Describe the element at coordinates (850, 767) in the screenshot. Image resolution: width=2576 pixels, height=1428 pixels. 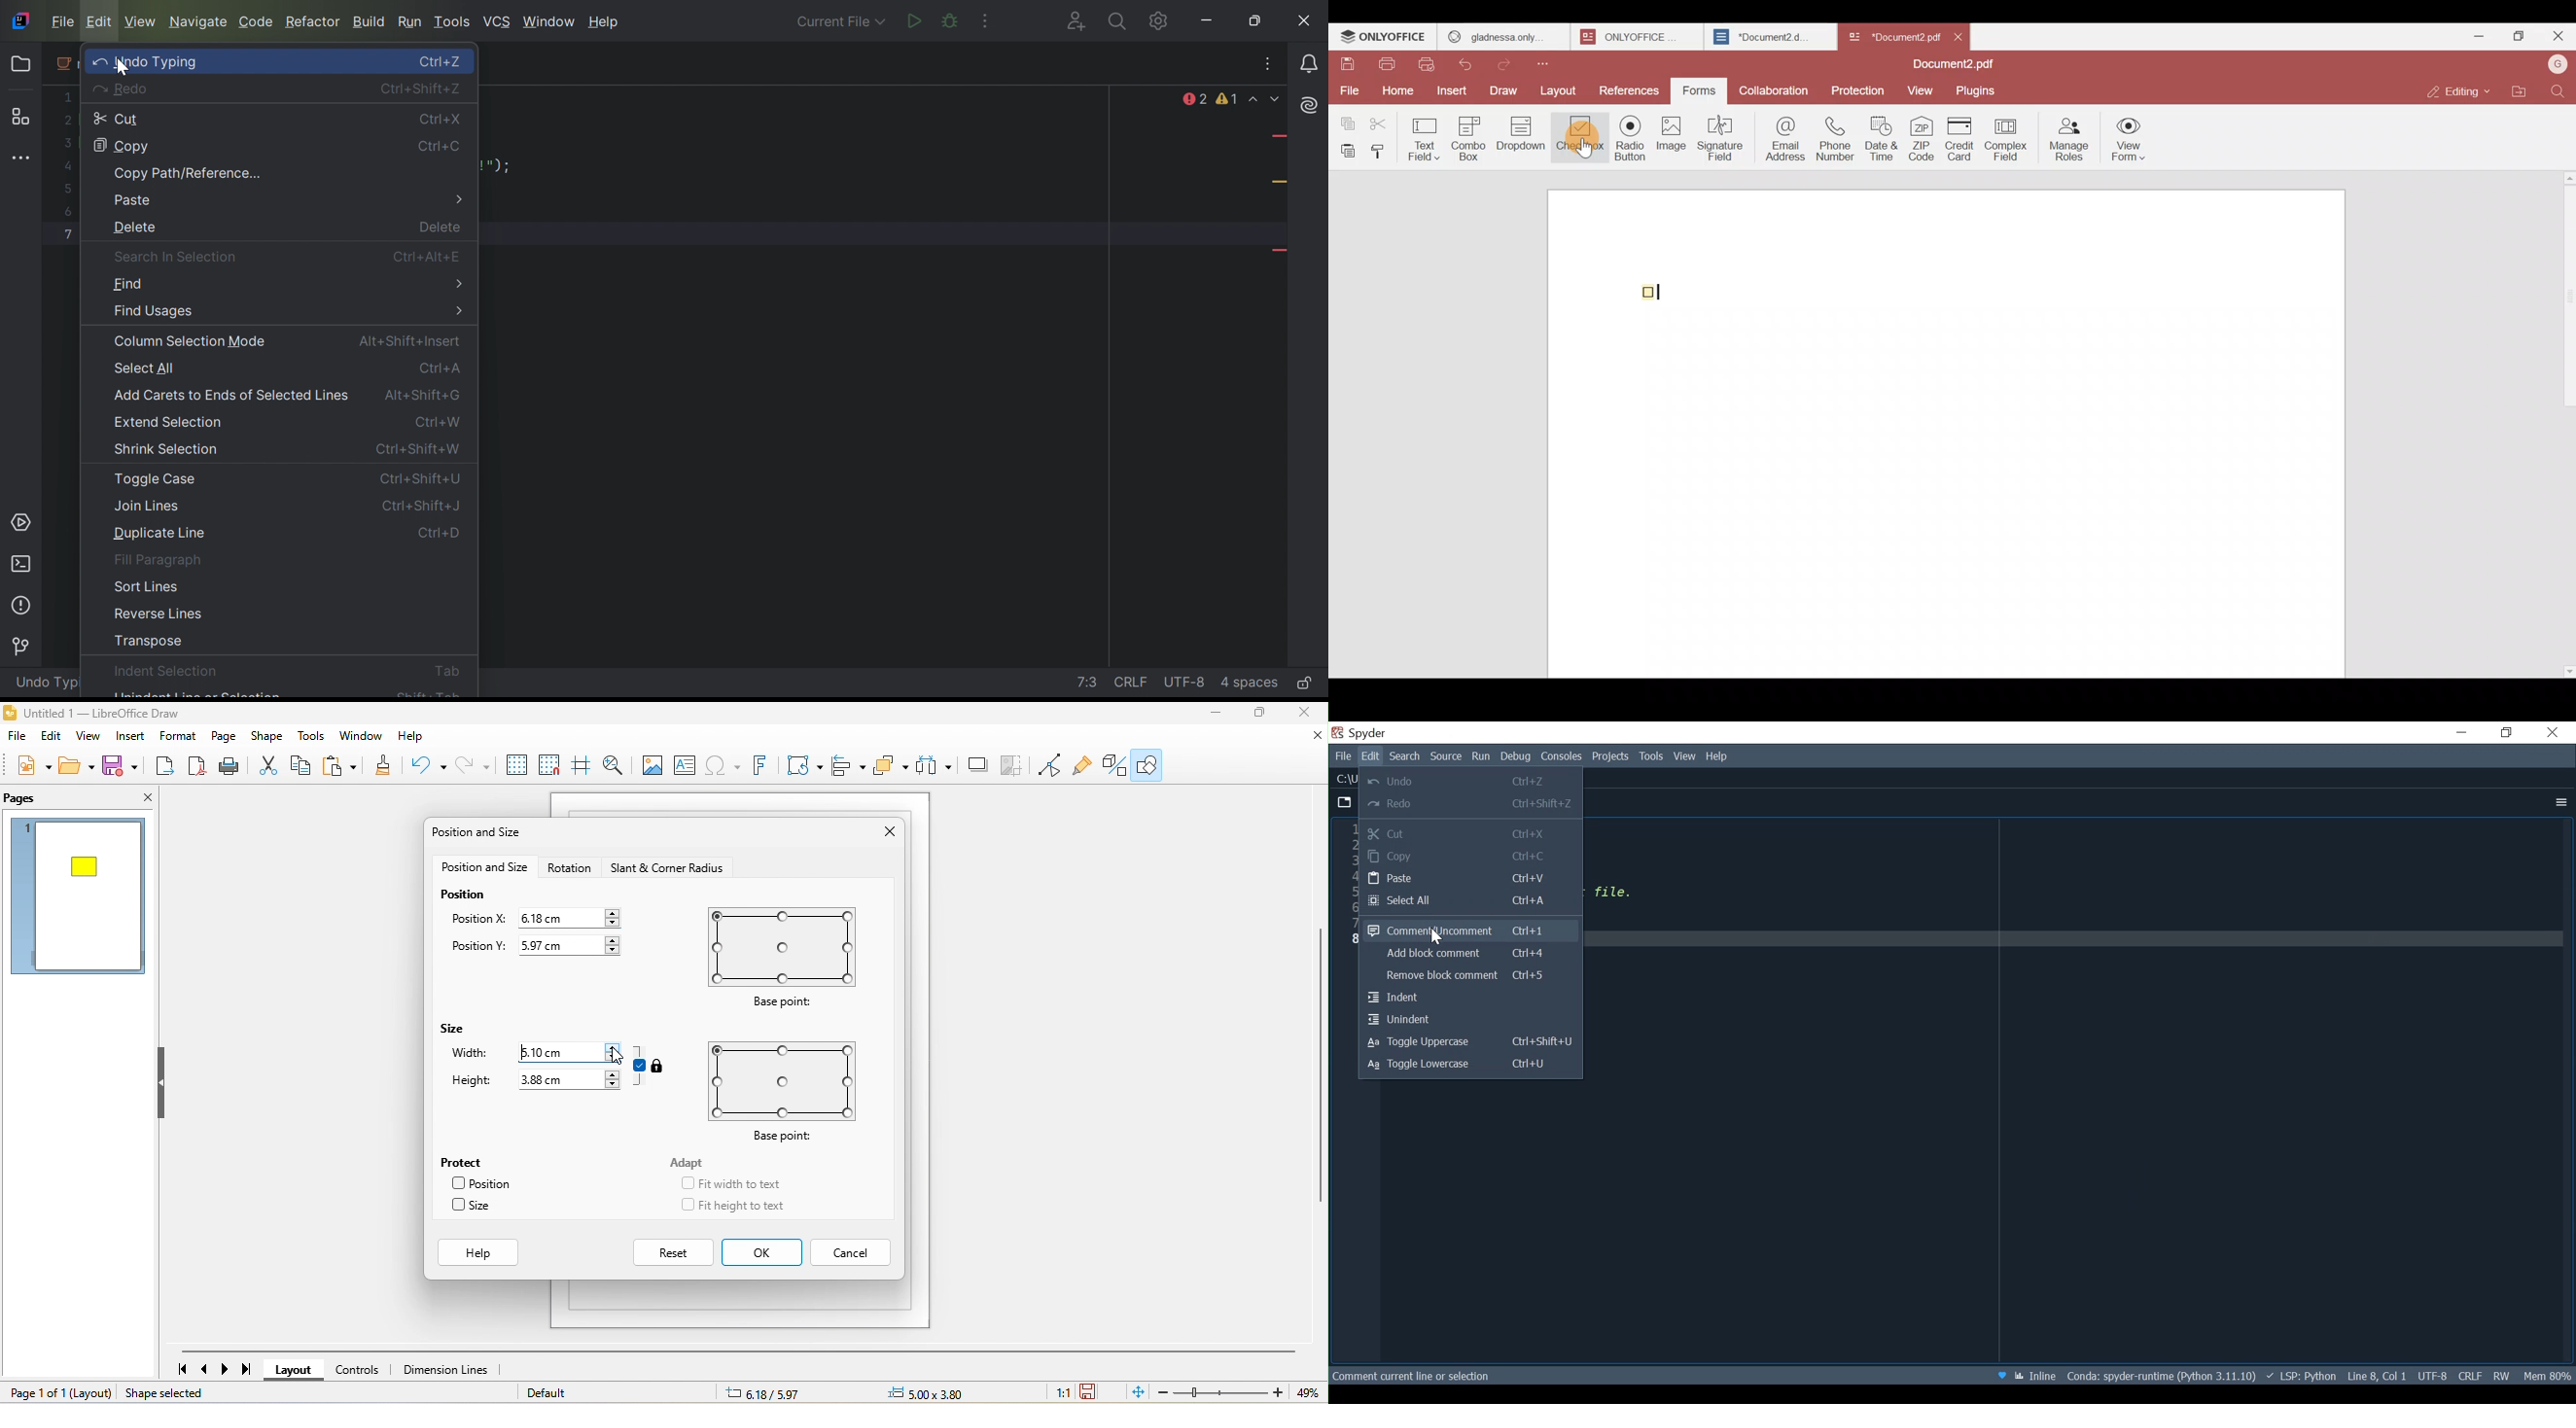
I see `align object` at that location.